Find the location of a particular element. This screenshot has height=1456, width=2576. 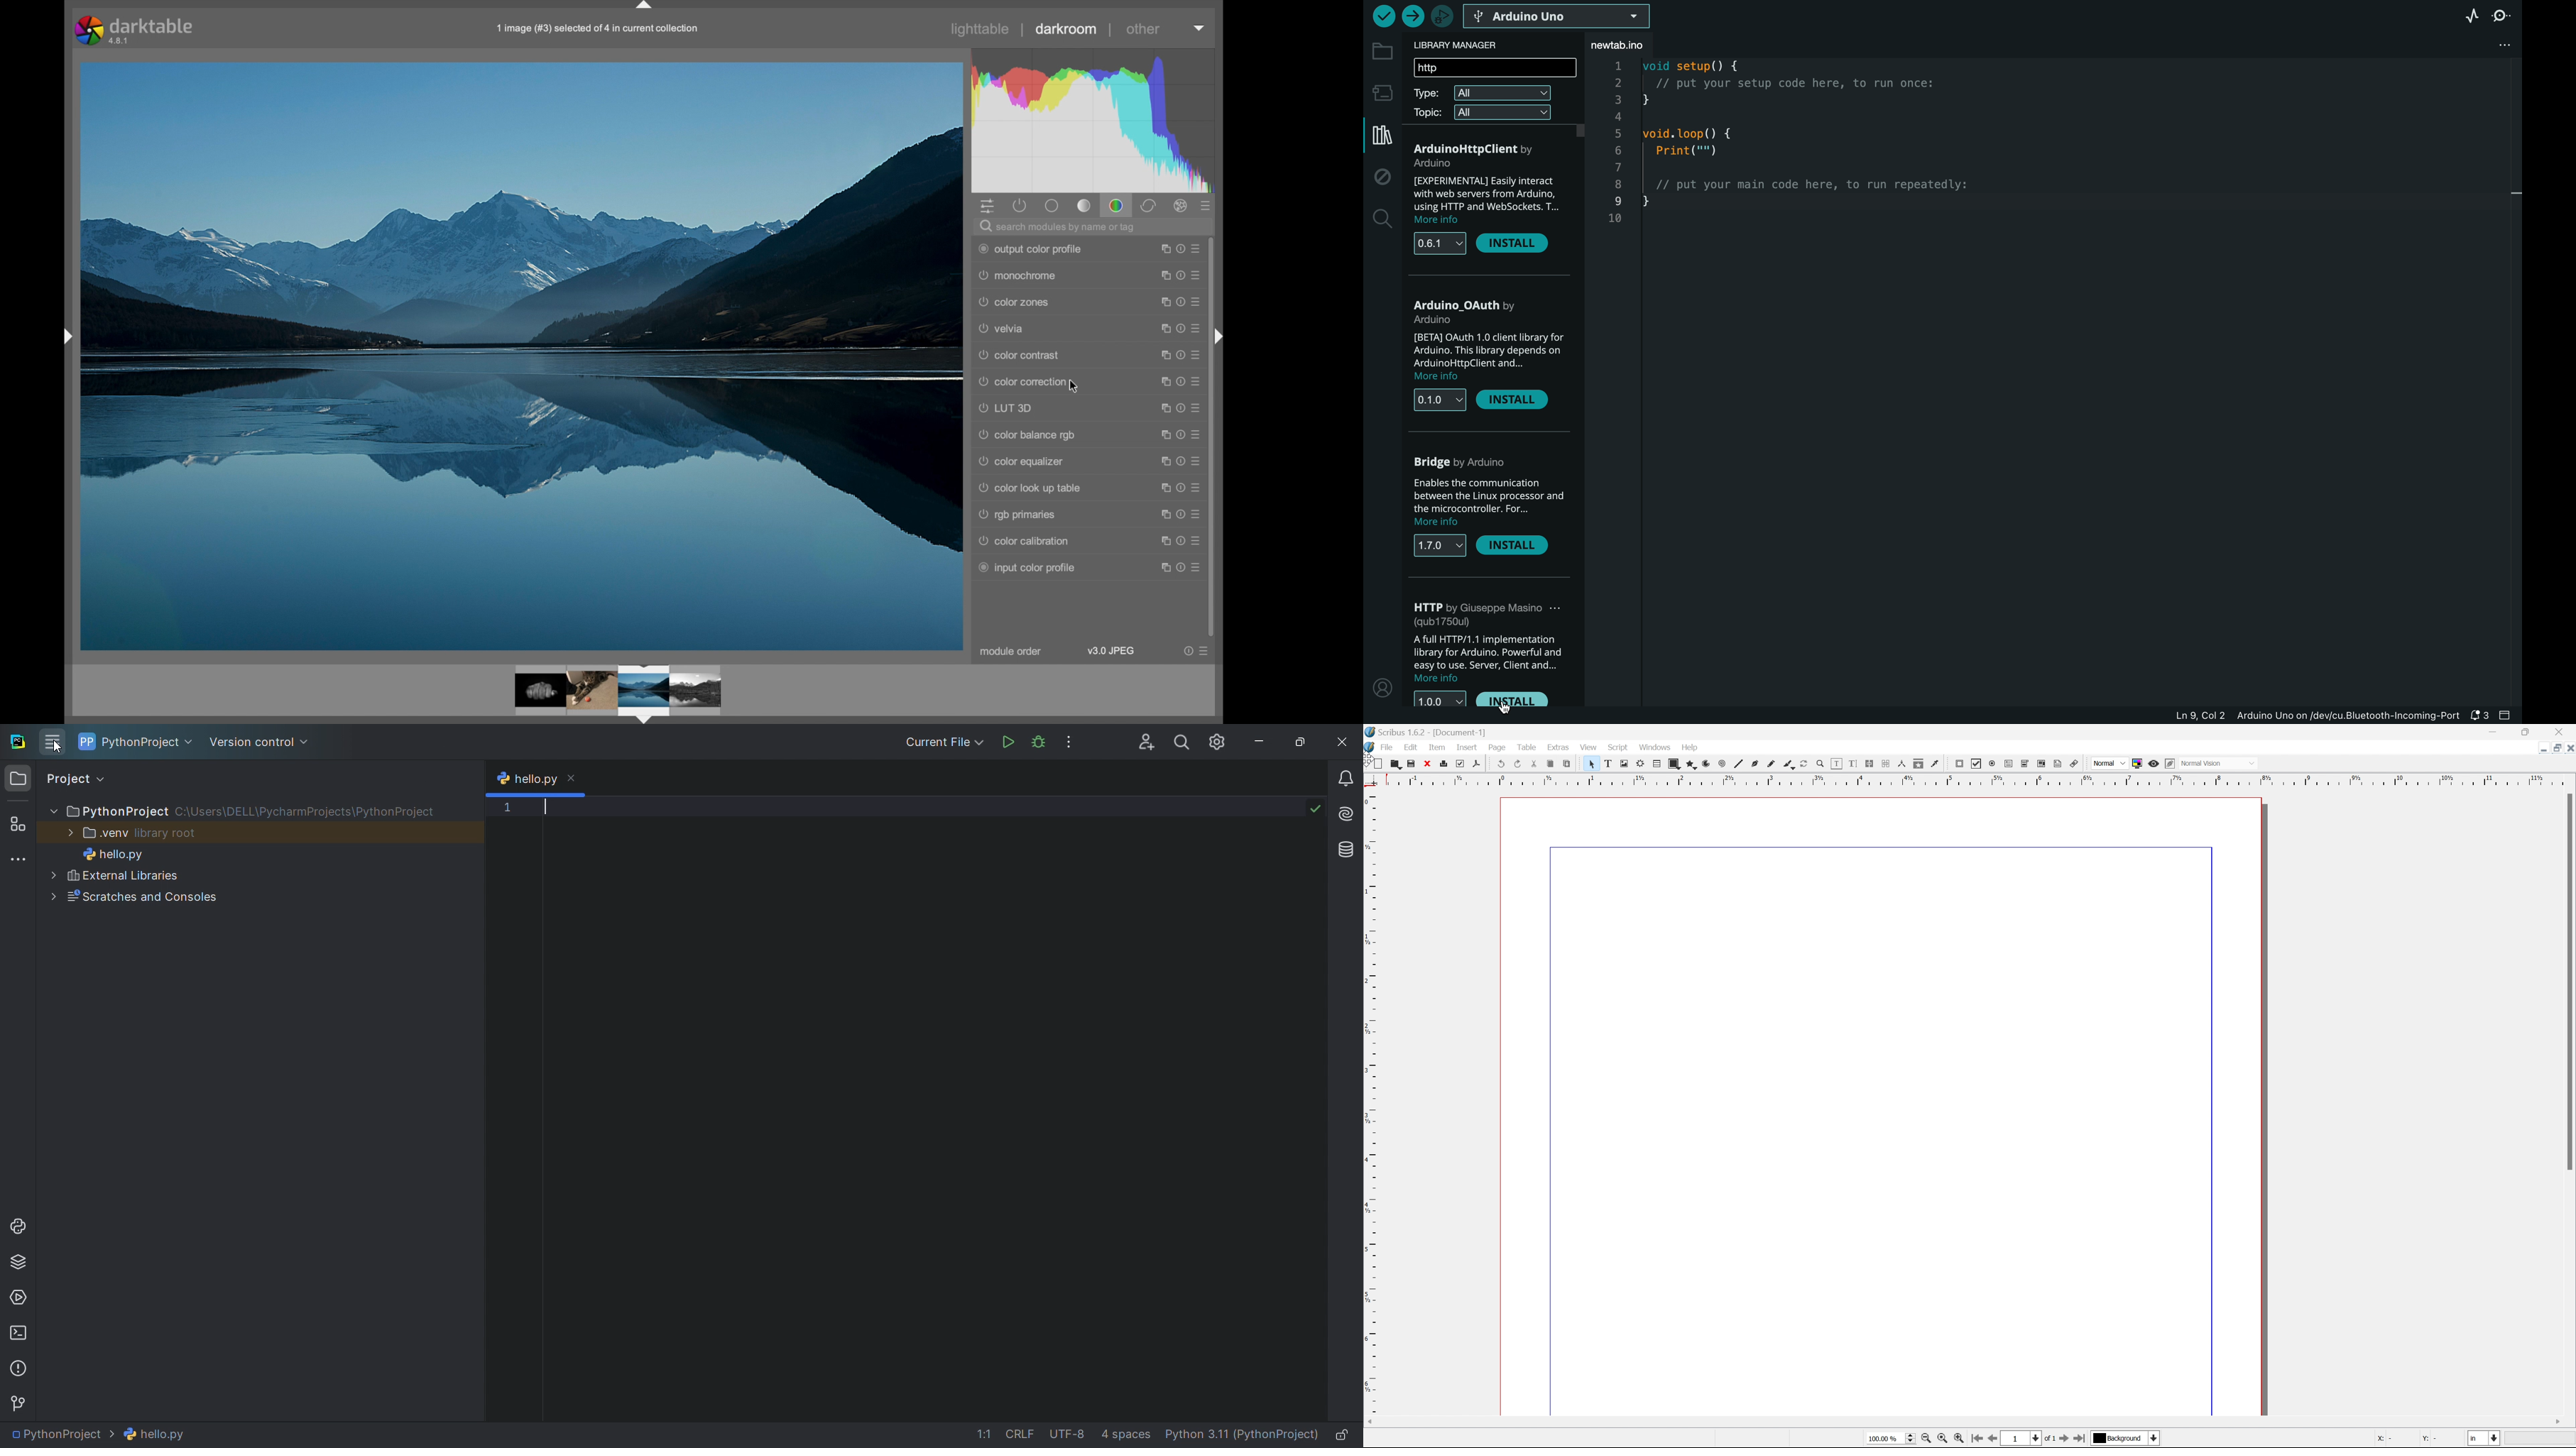

color balancergb is located at coordinates (1027, 436).